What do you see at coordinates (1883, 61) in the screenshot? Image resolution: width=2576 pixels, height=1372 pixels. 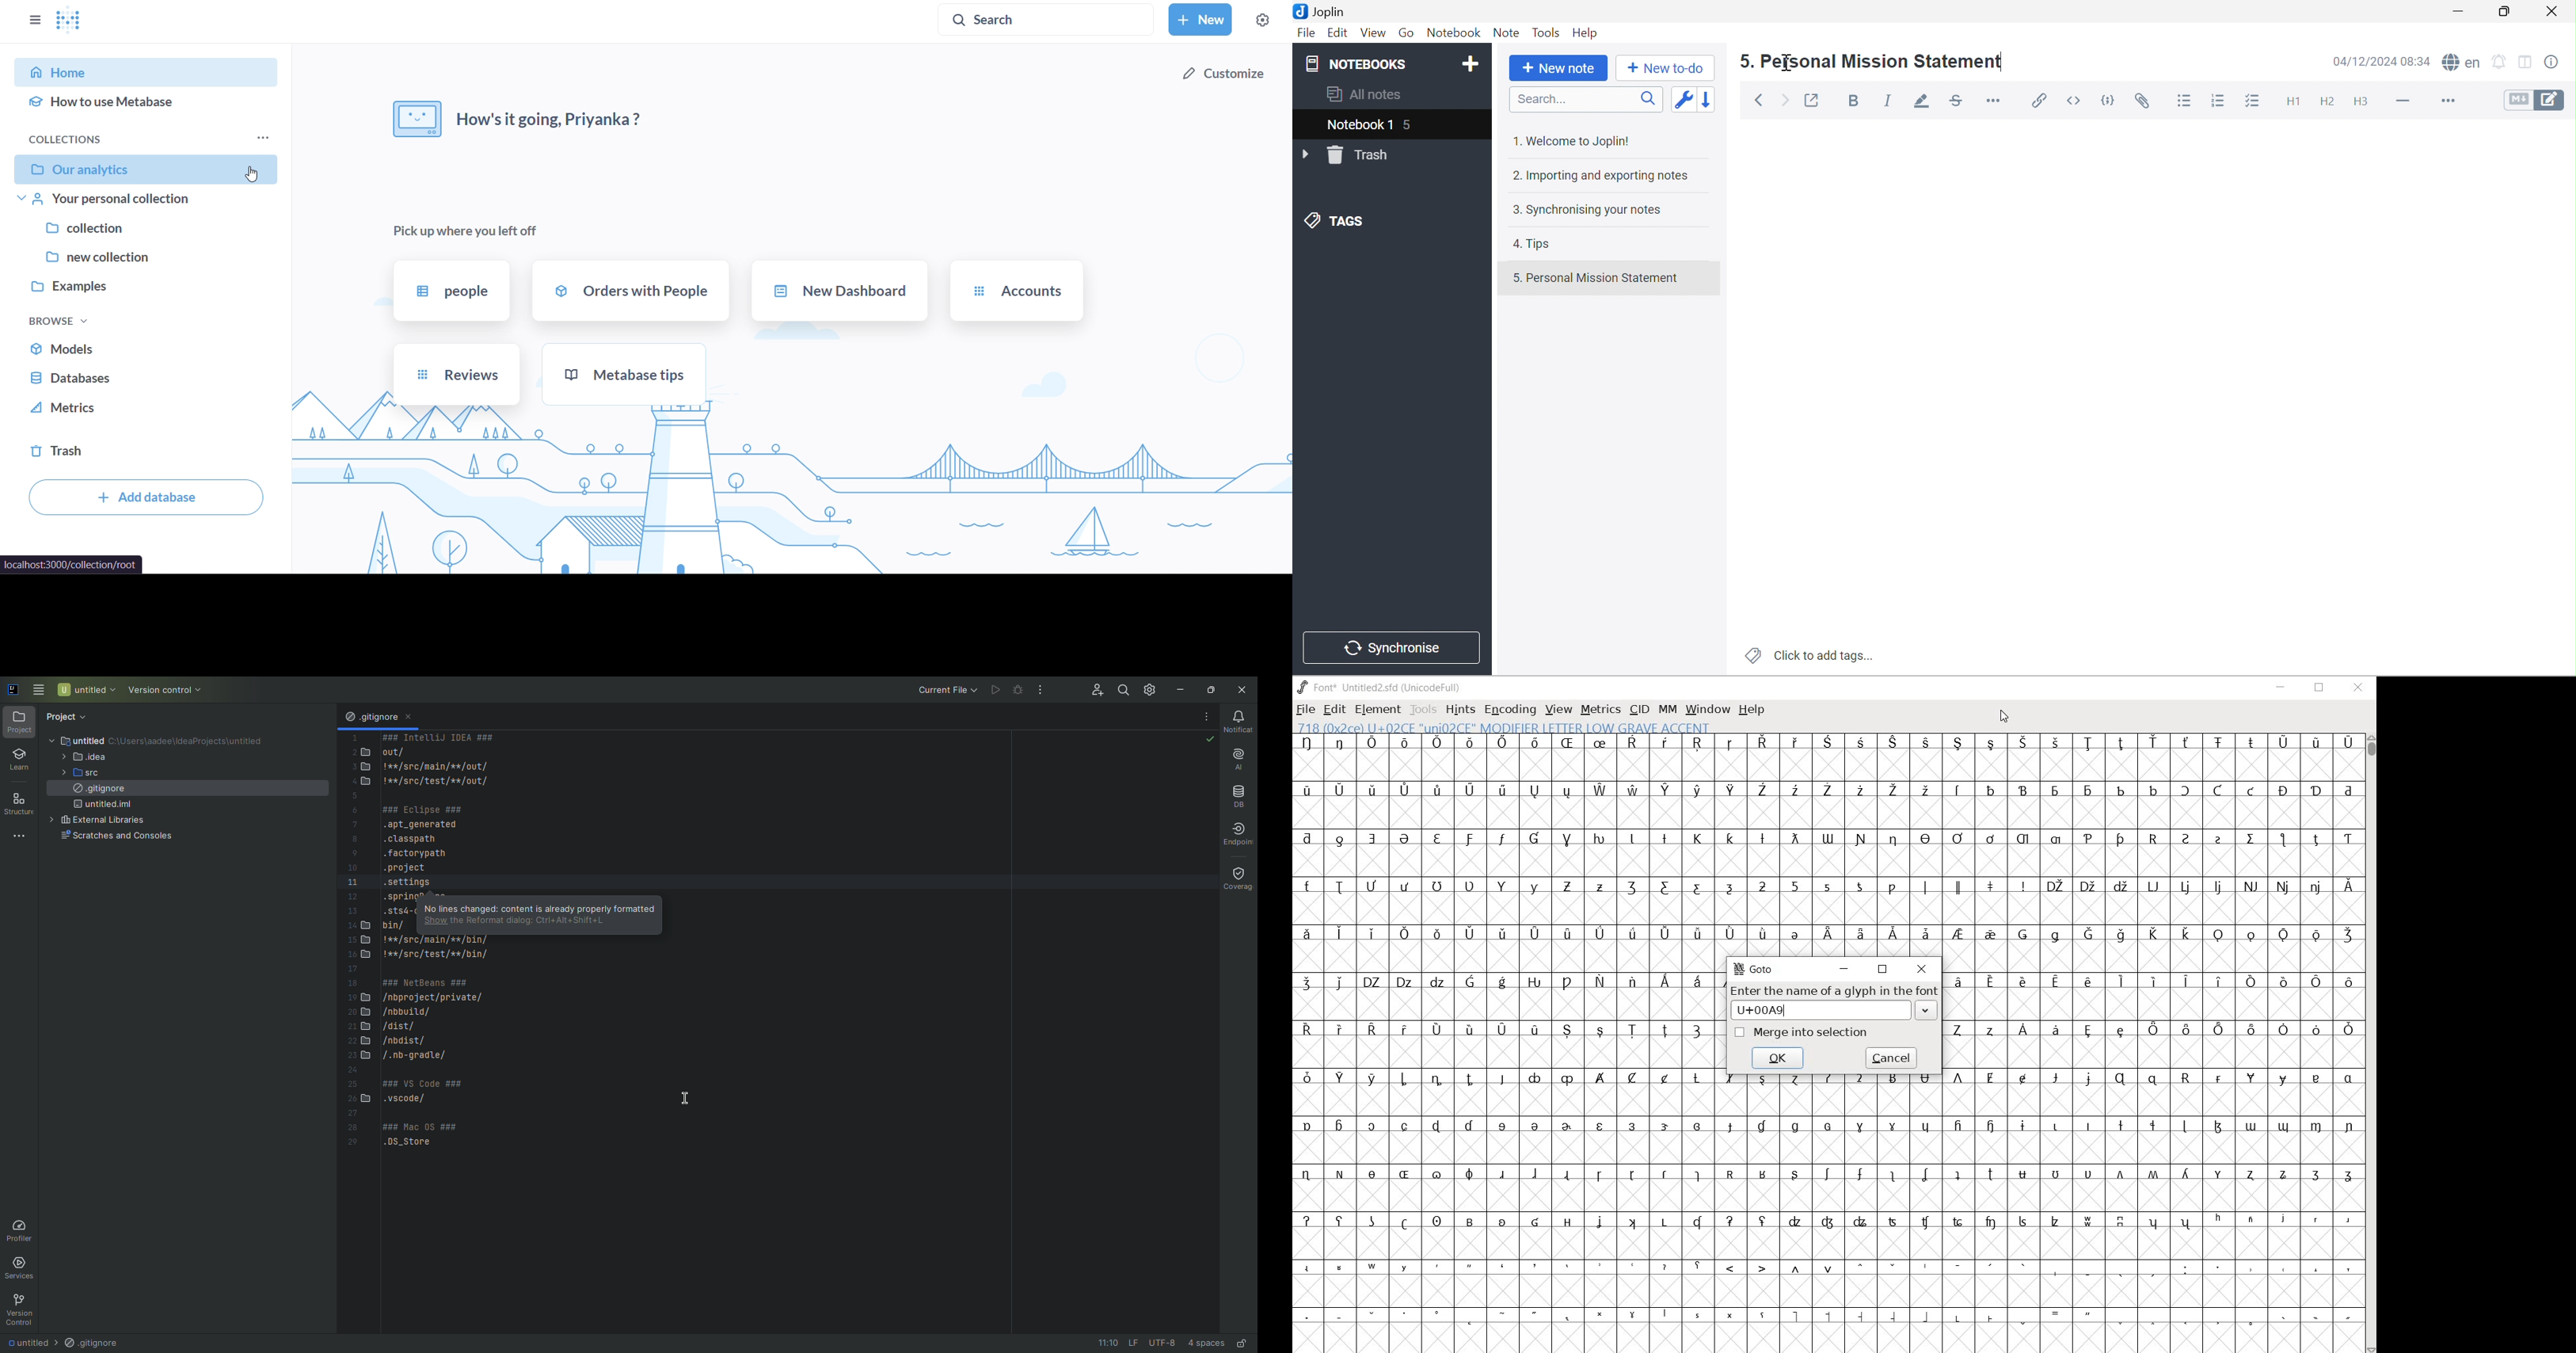 I see `5. Personal Mission Statement` at bounding box center [1883, 61].